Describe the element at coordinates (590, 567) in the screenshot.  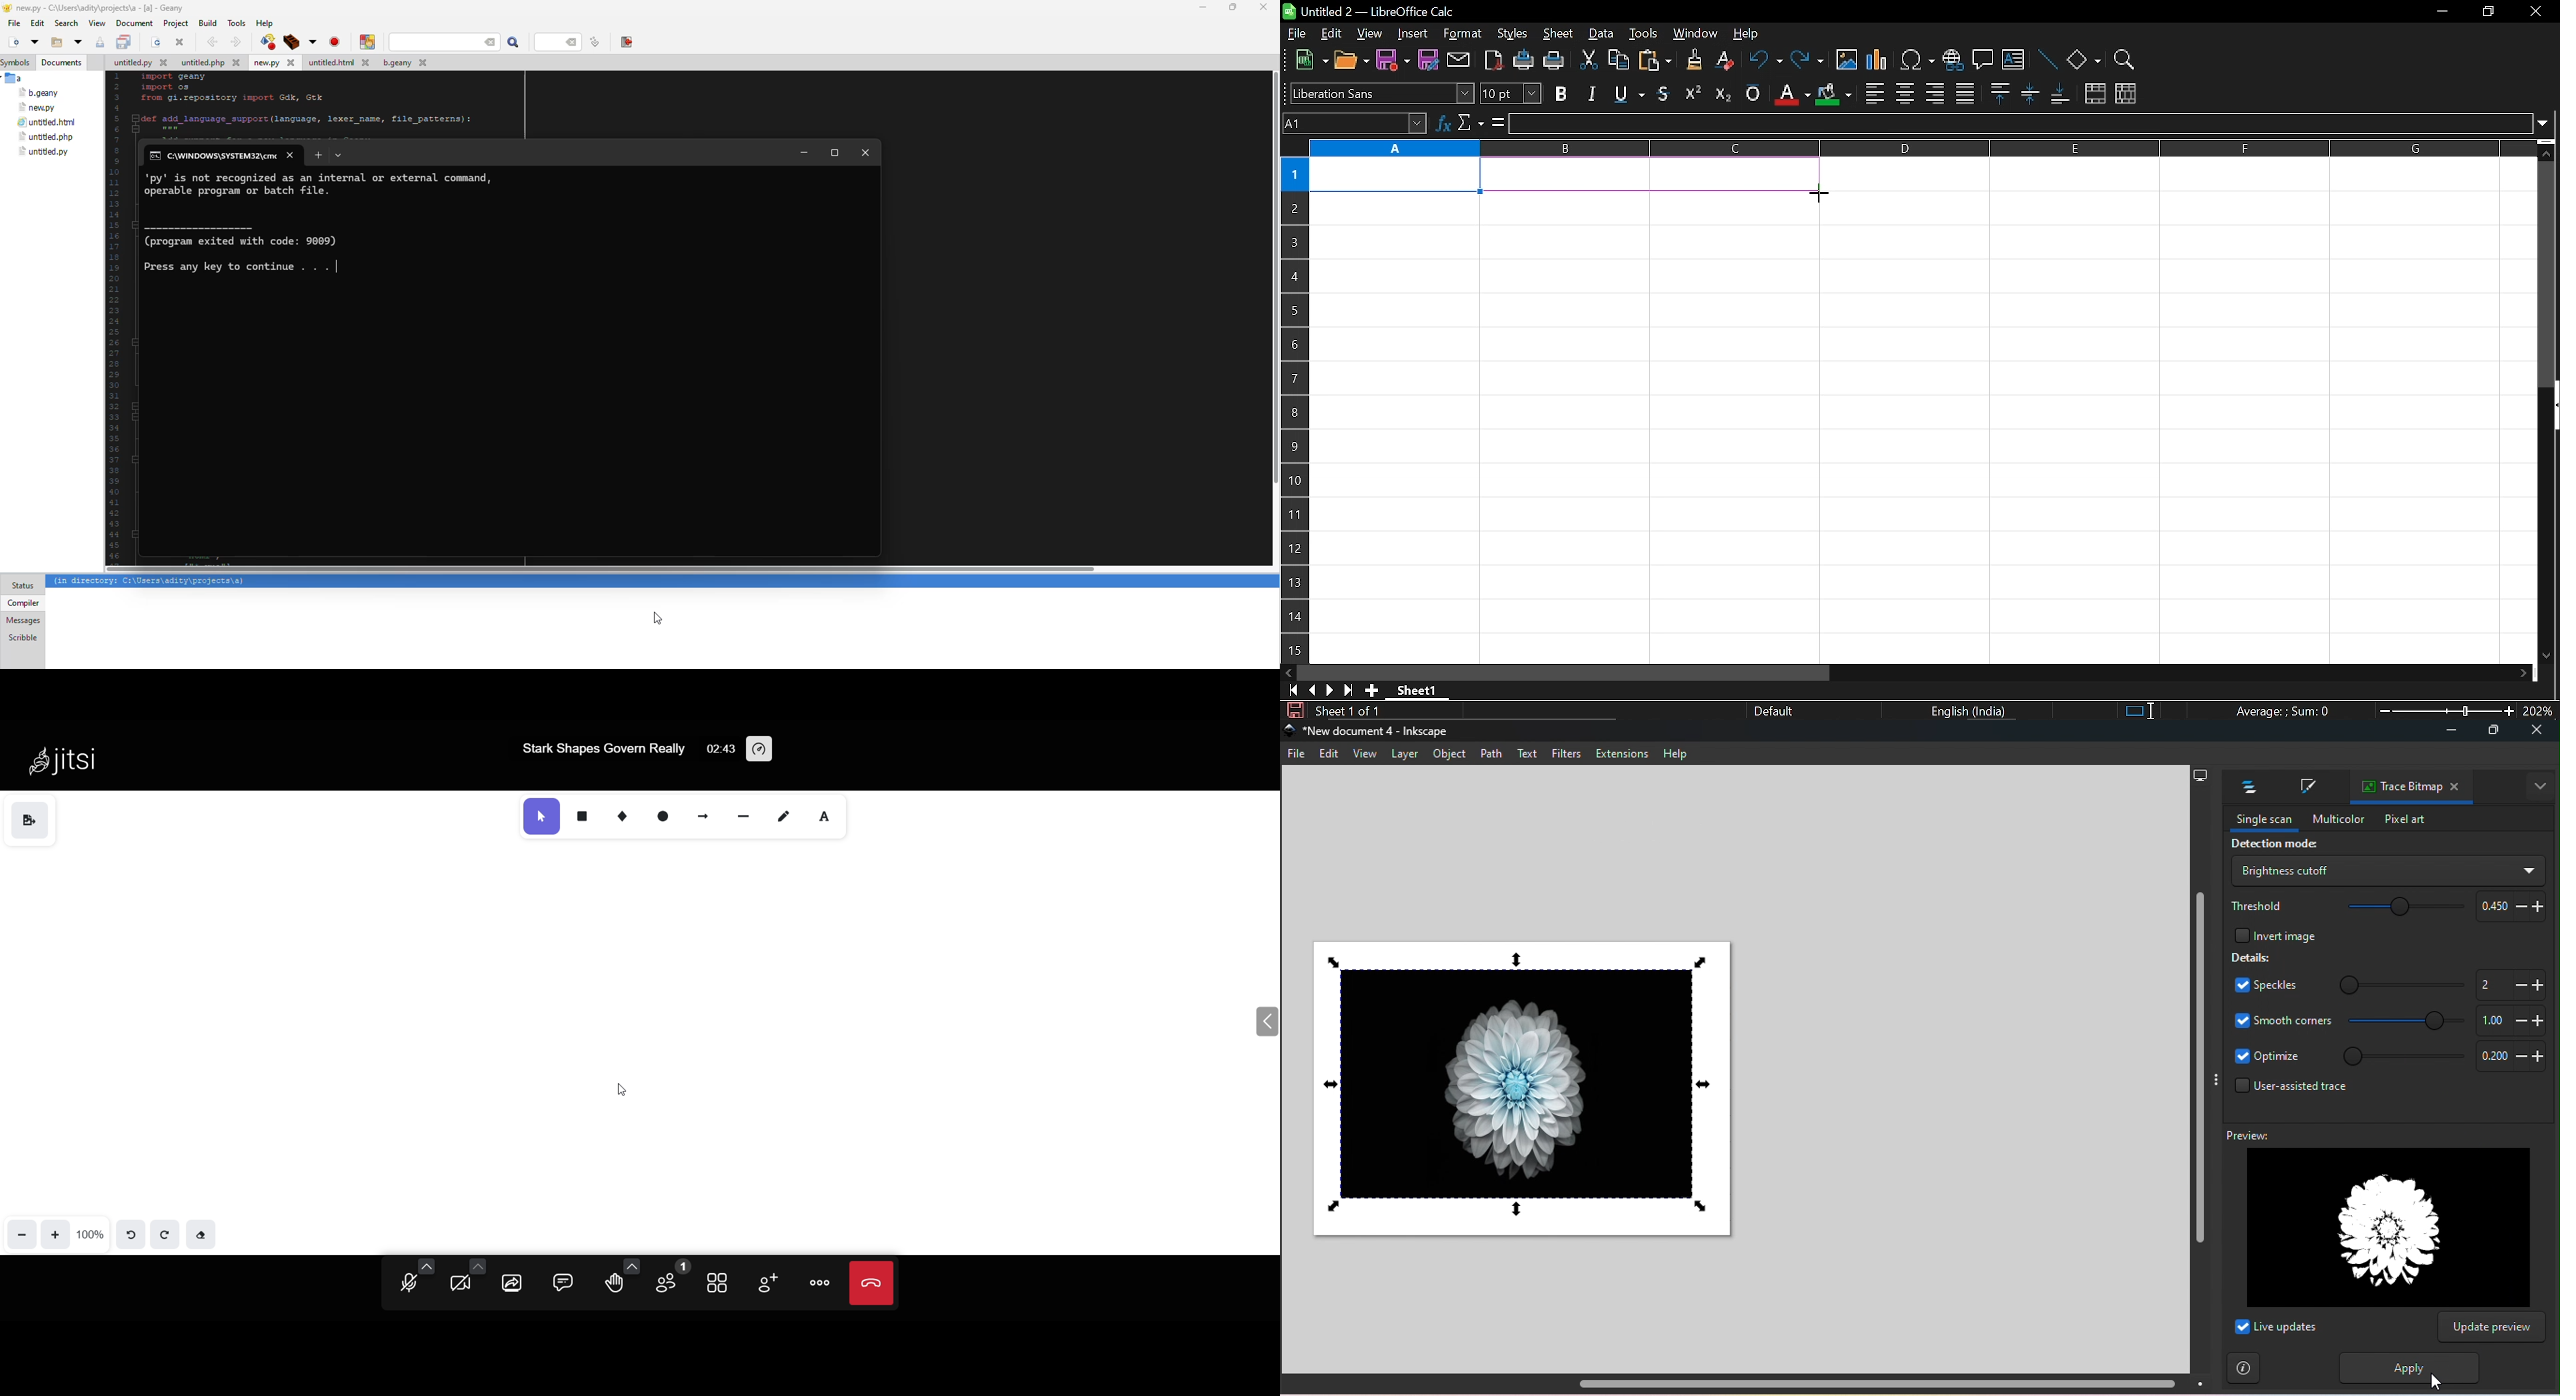
I see `scroll bar` at that location.